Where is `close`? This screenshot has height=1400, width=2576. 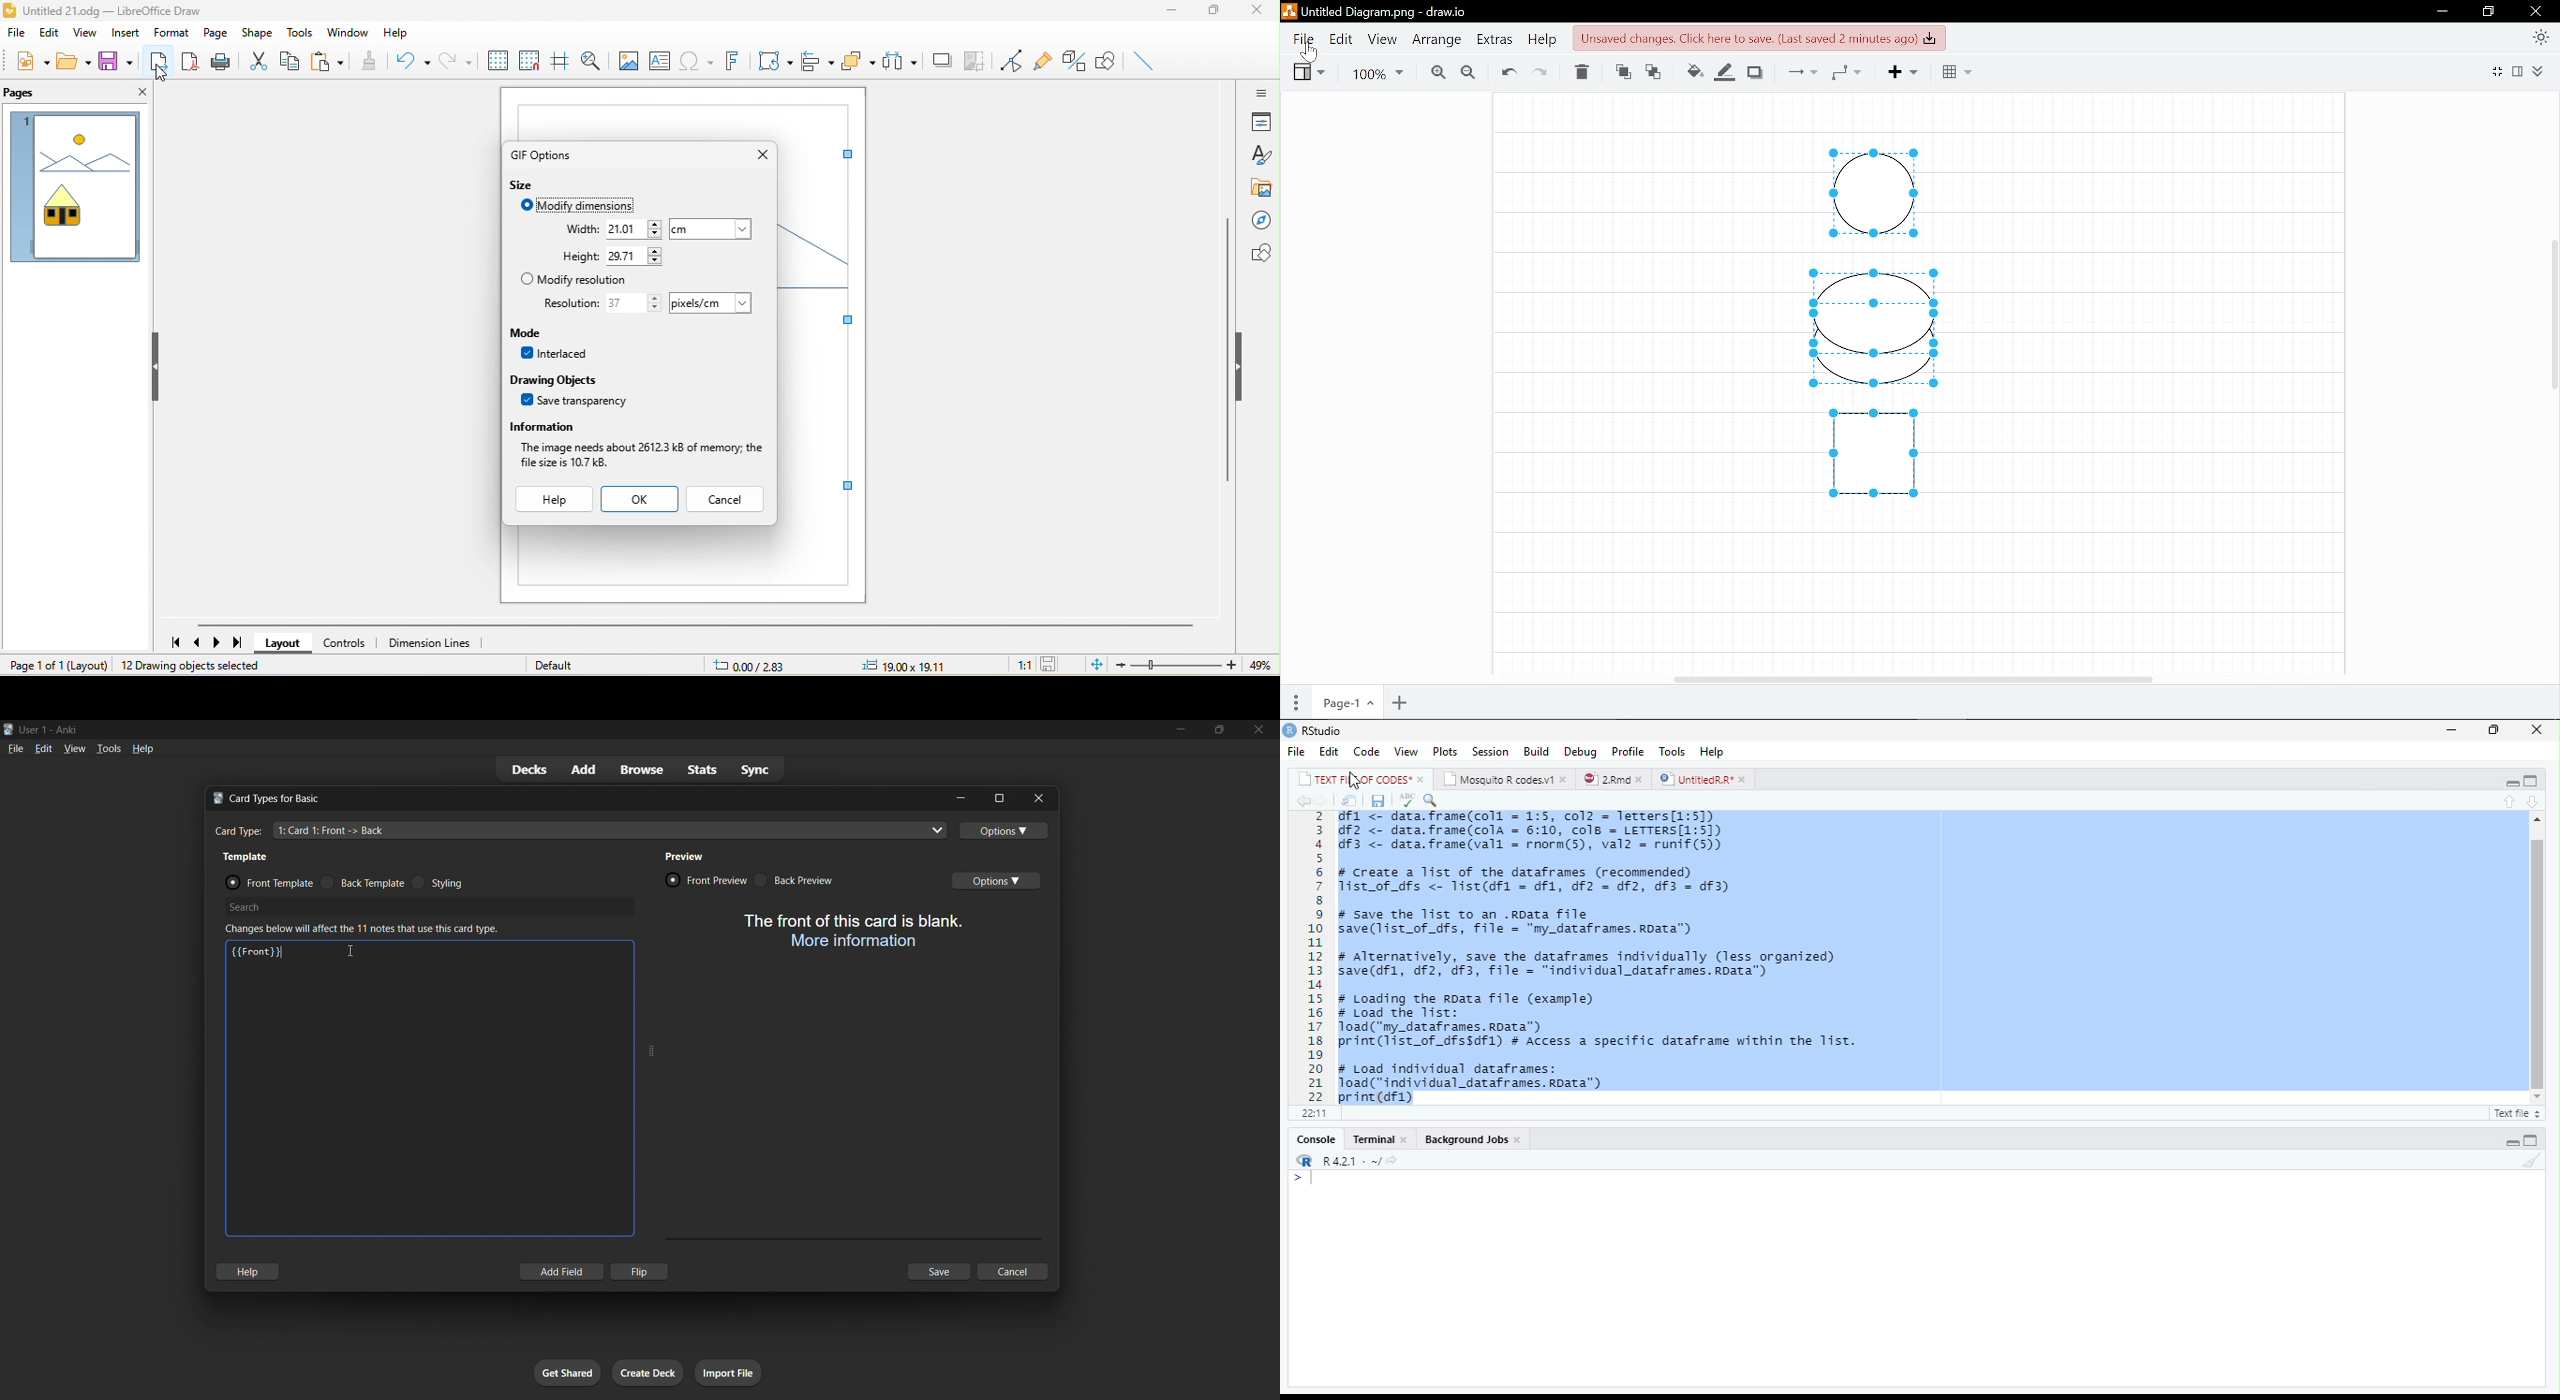 close is located at coordinates (1259, 11).